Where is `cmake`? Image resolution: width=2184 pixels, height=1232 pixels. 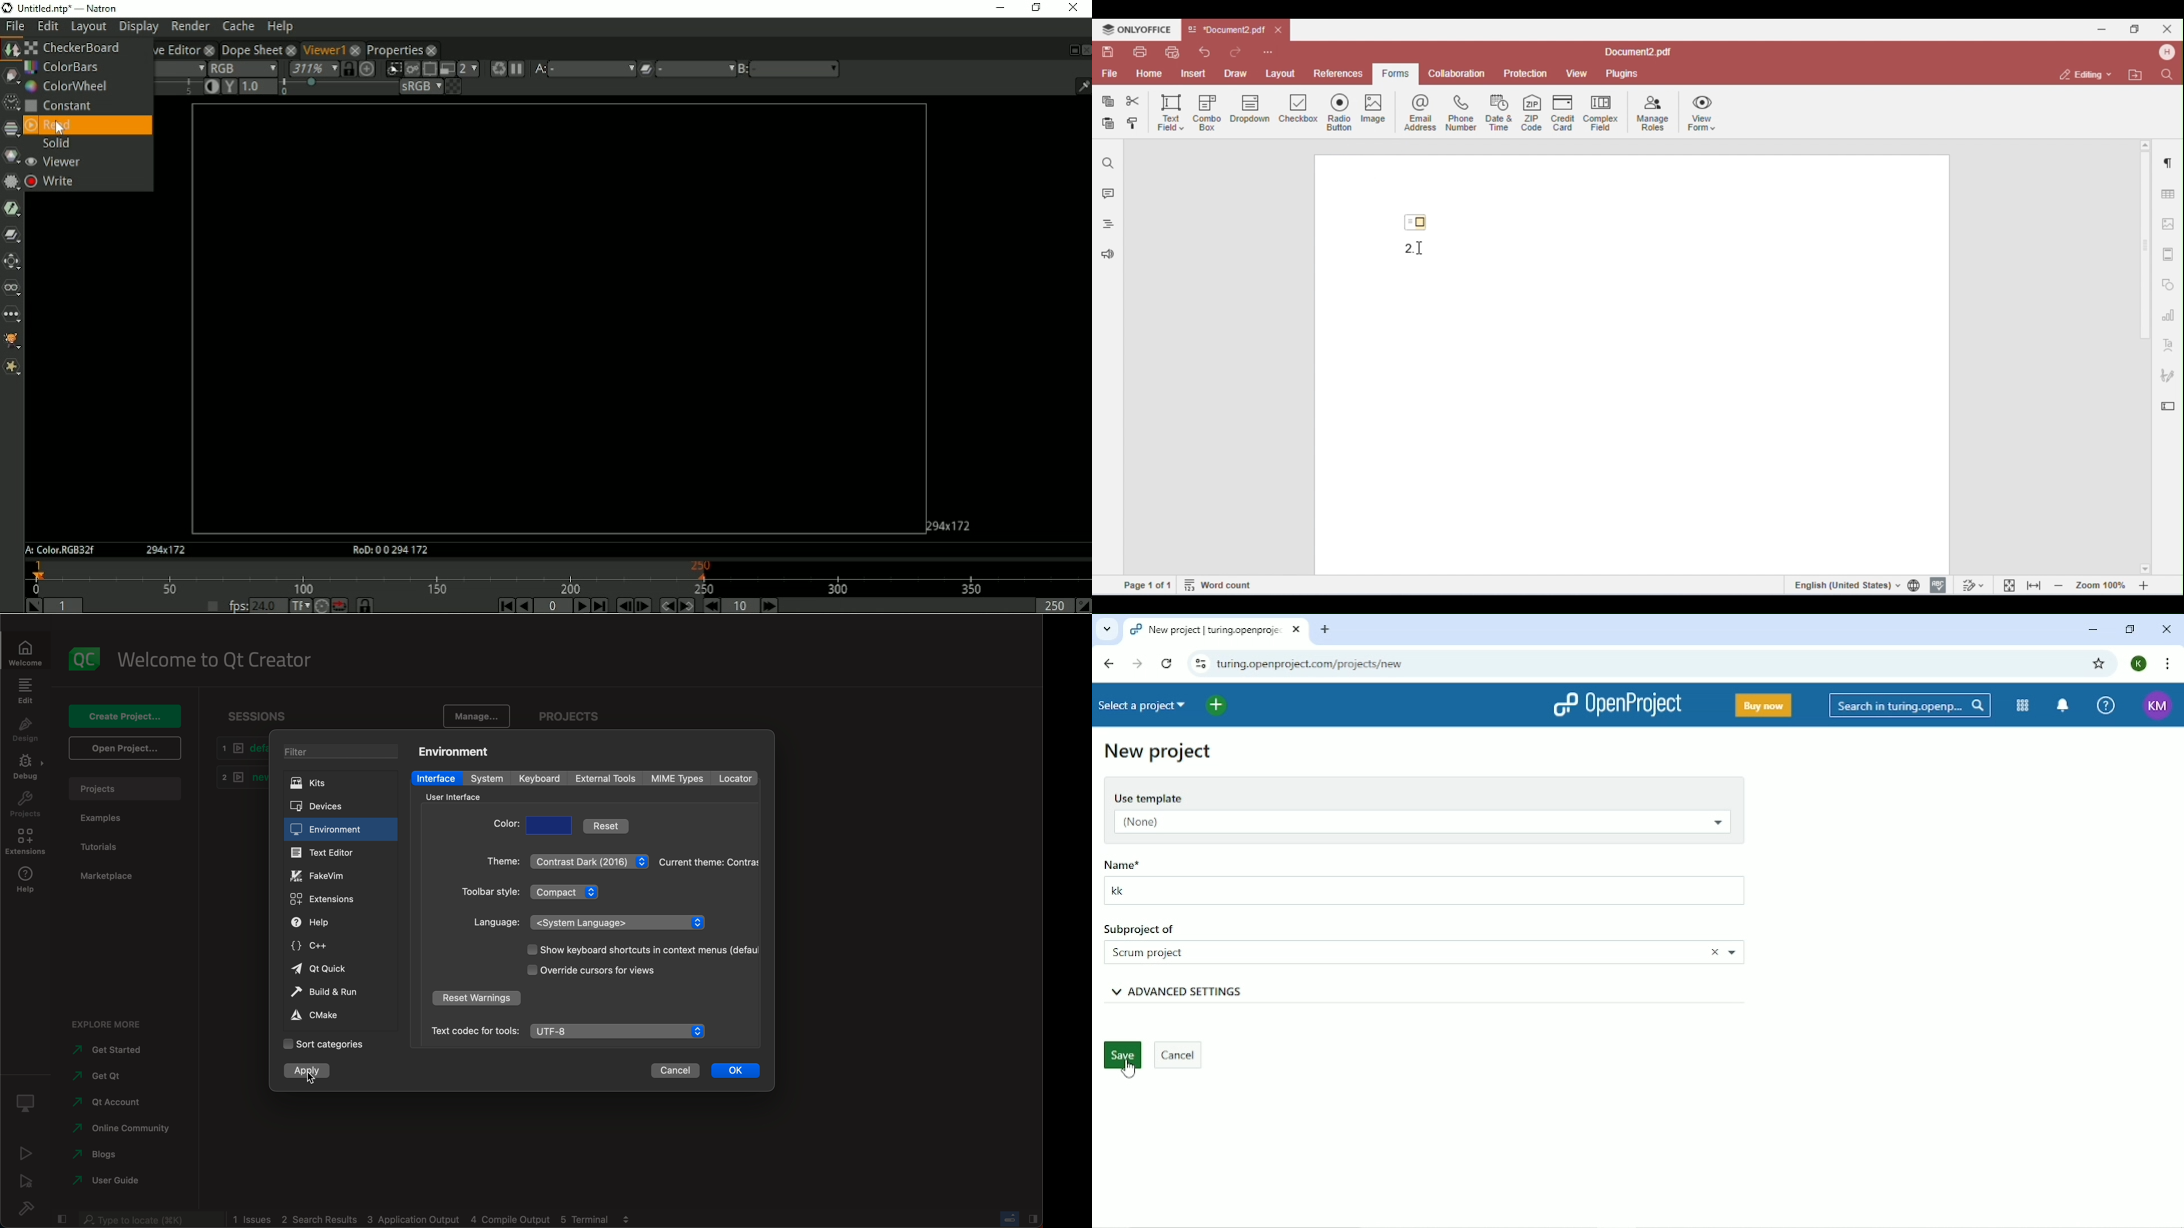 cmake is located at coordinates (334, 1015).